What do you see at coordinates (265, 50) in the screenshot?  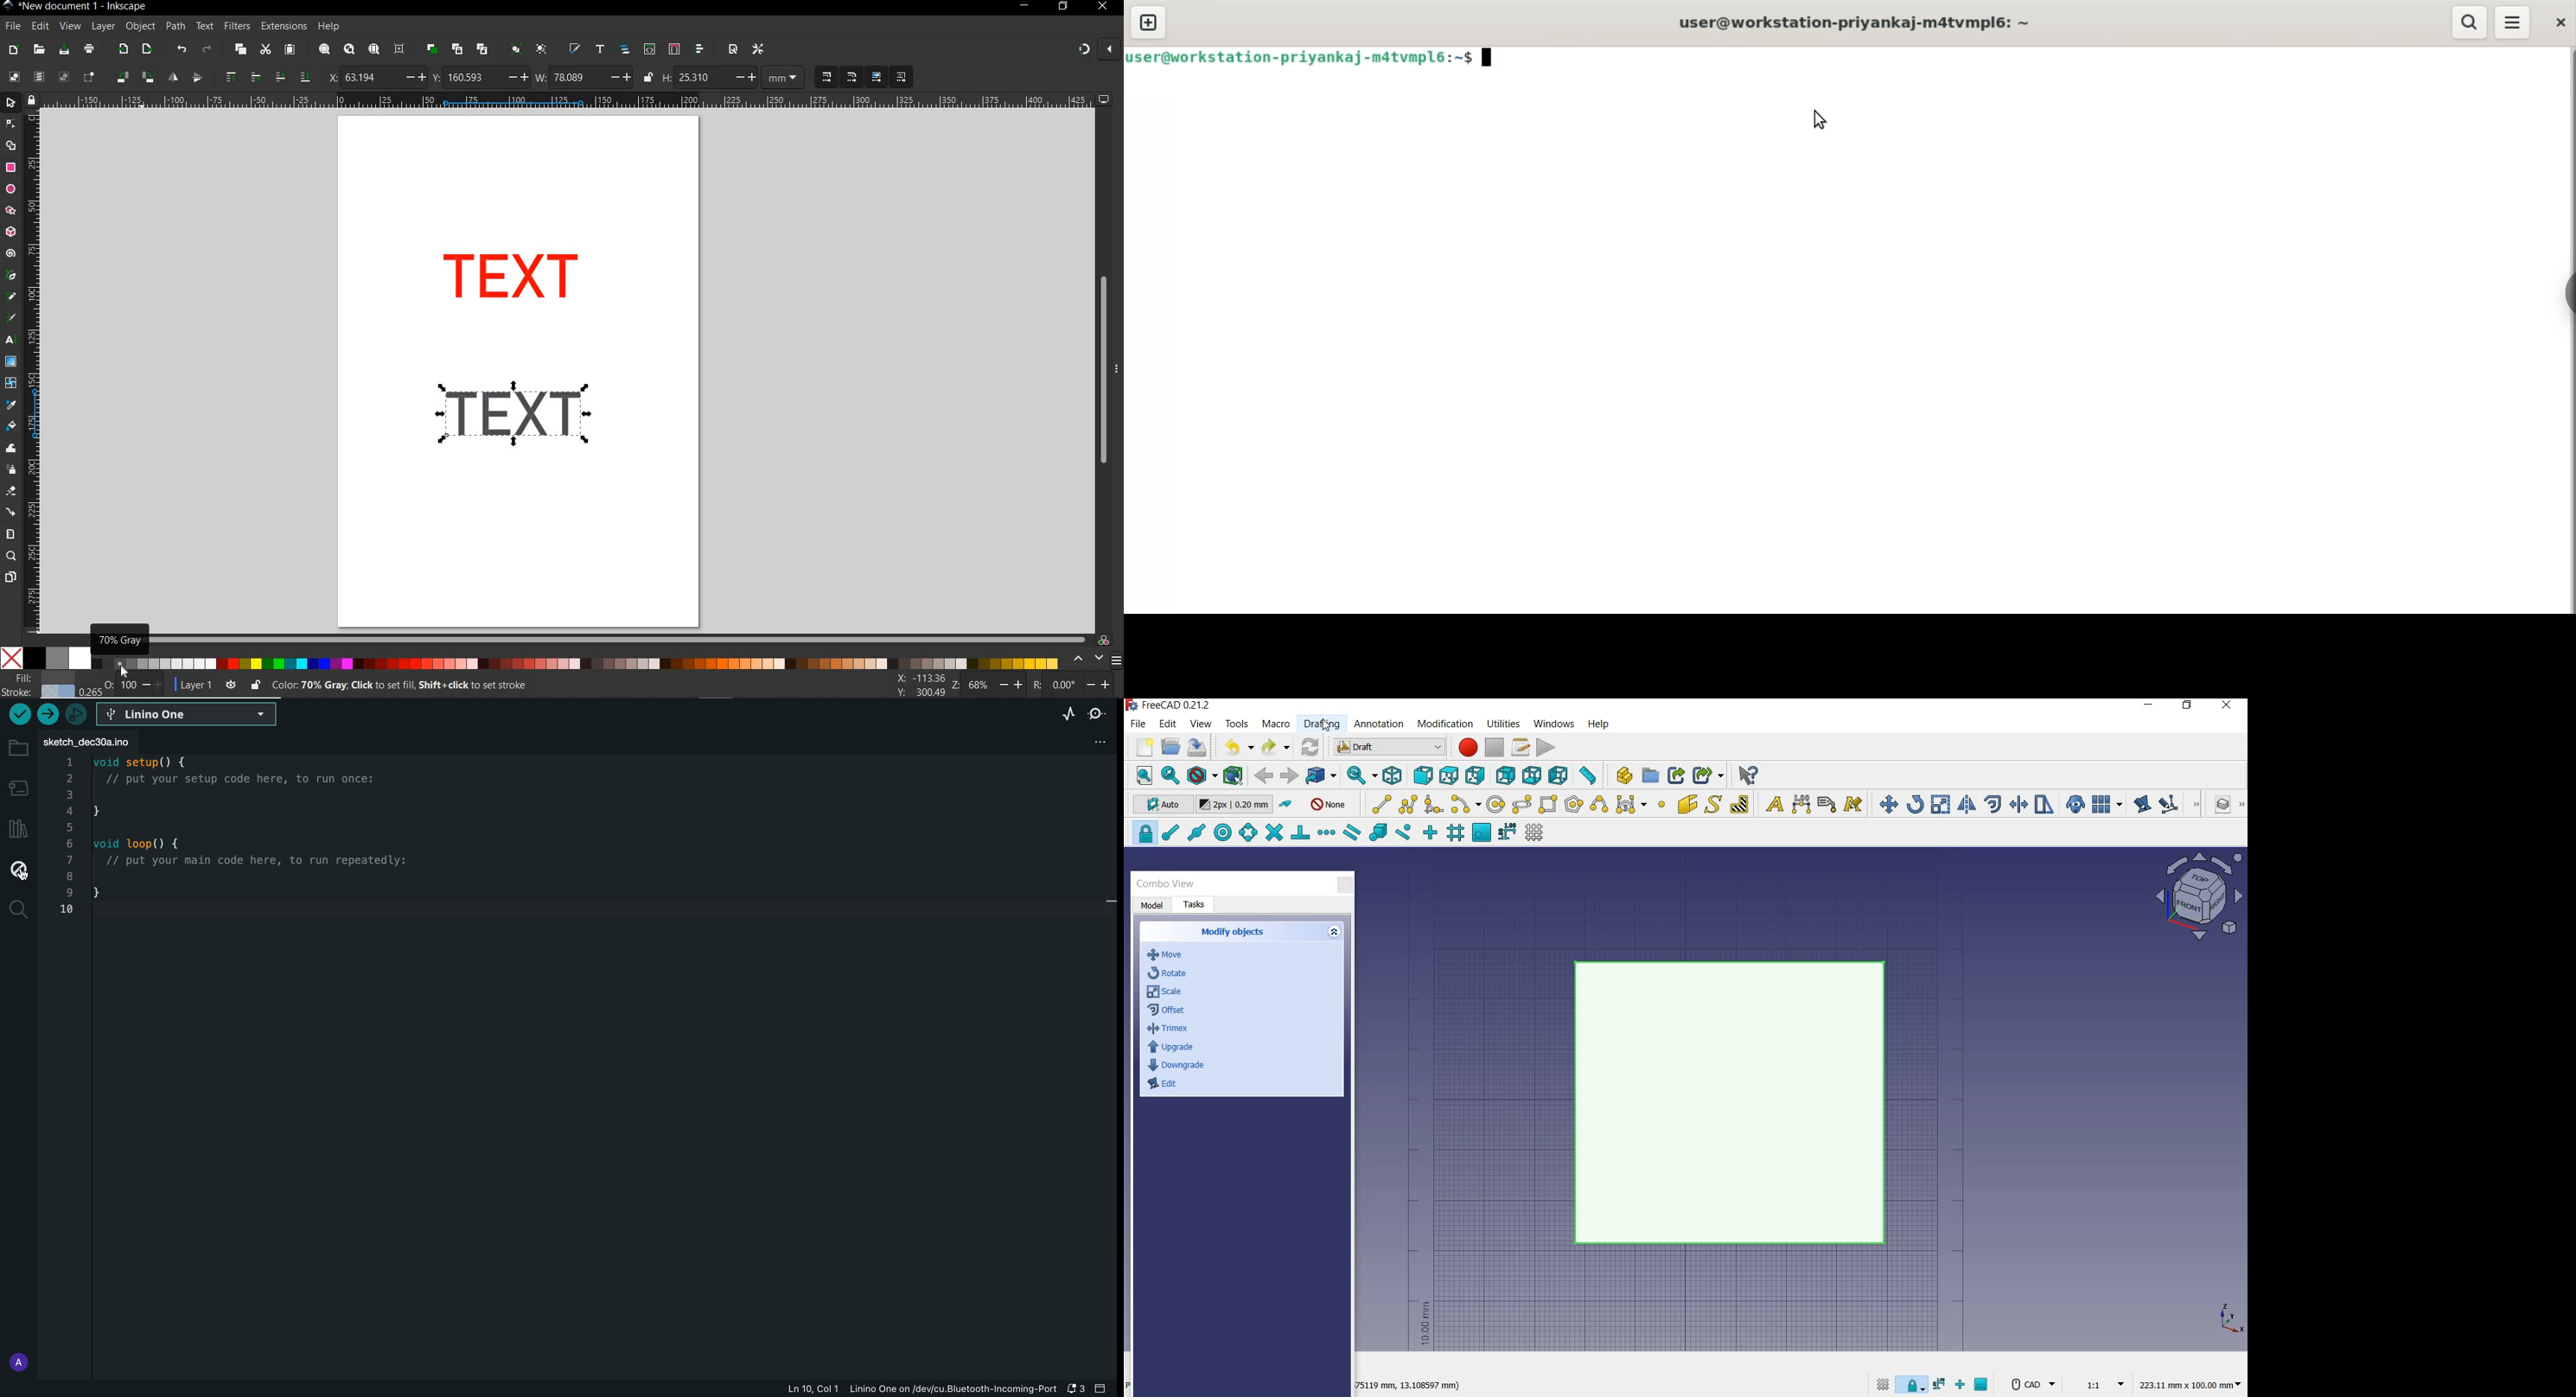 I see `cut` at bounding box center [265, 50].